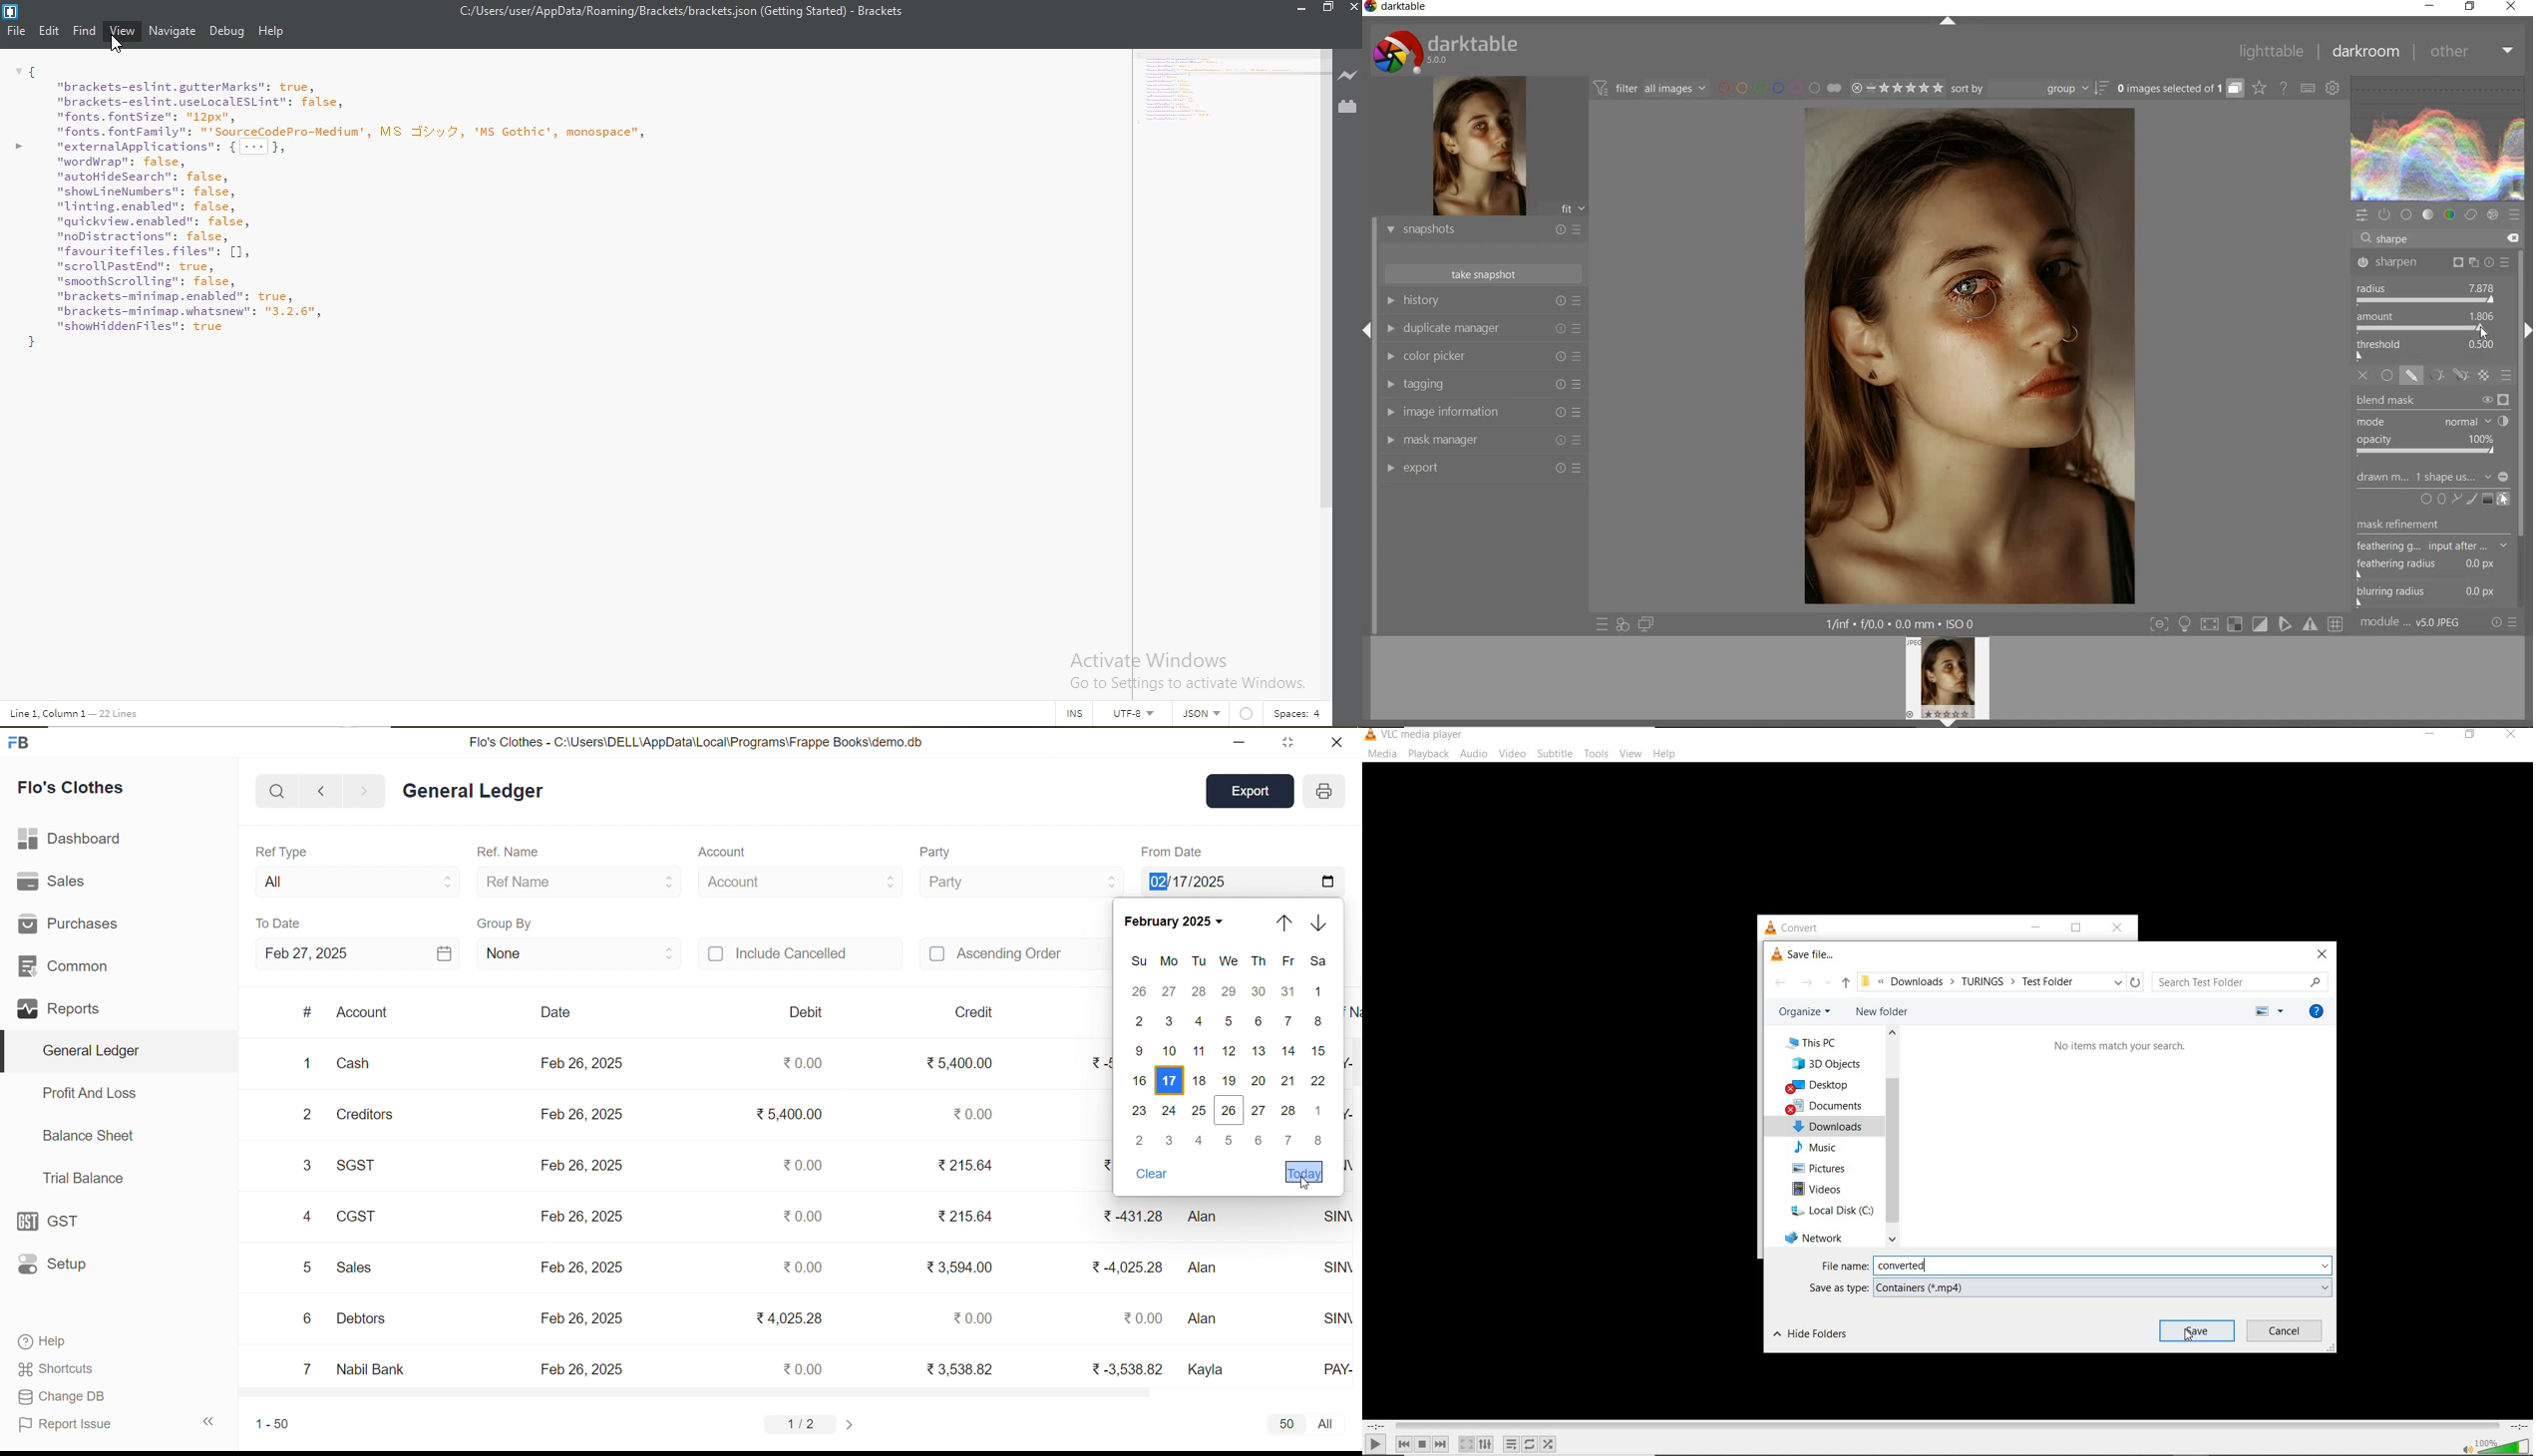 The height and width of the screenshot is (1456, 2548). I want to click on up, so click(1846, 983).